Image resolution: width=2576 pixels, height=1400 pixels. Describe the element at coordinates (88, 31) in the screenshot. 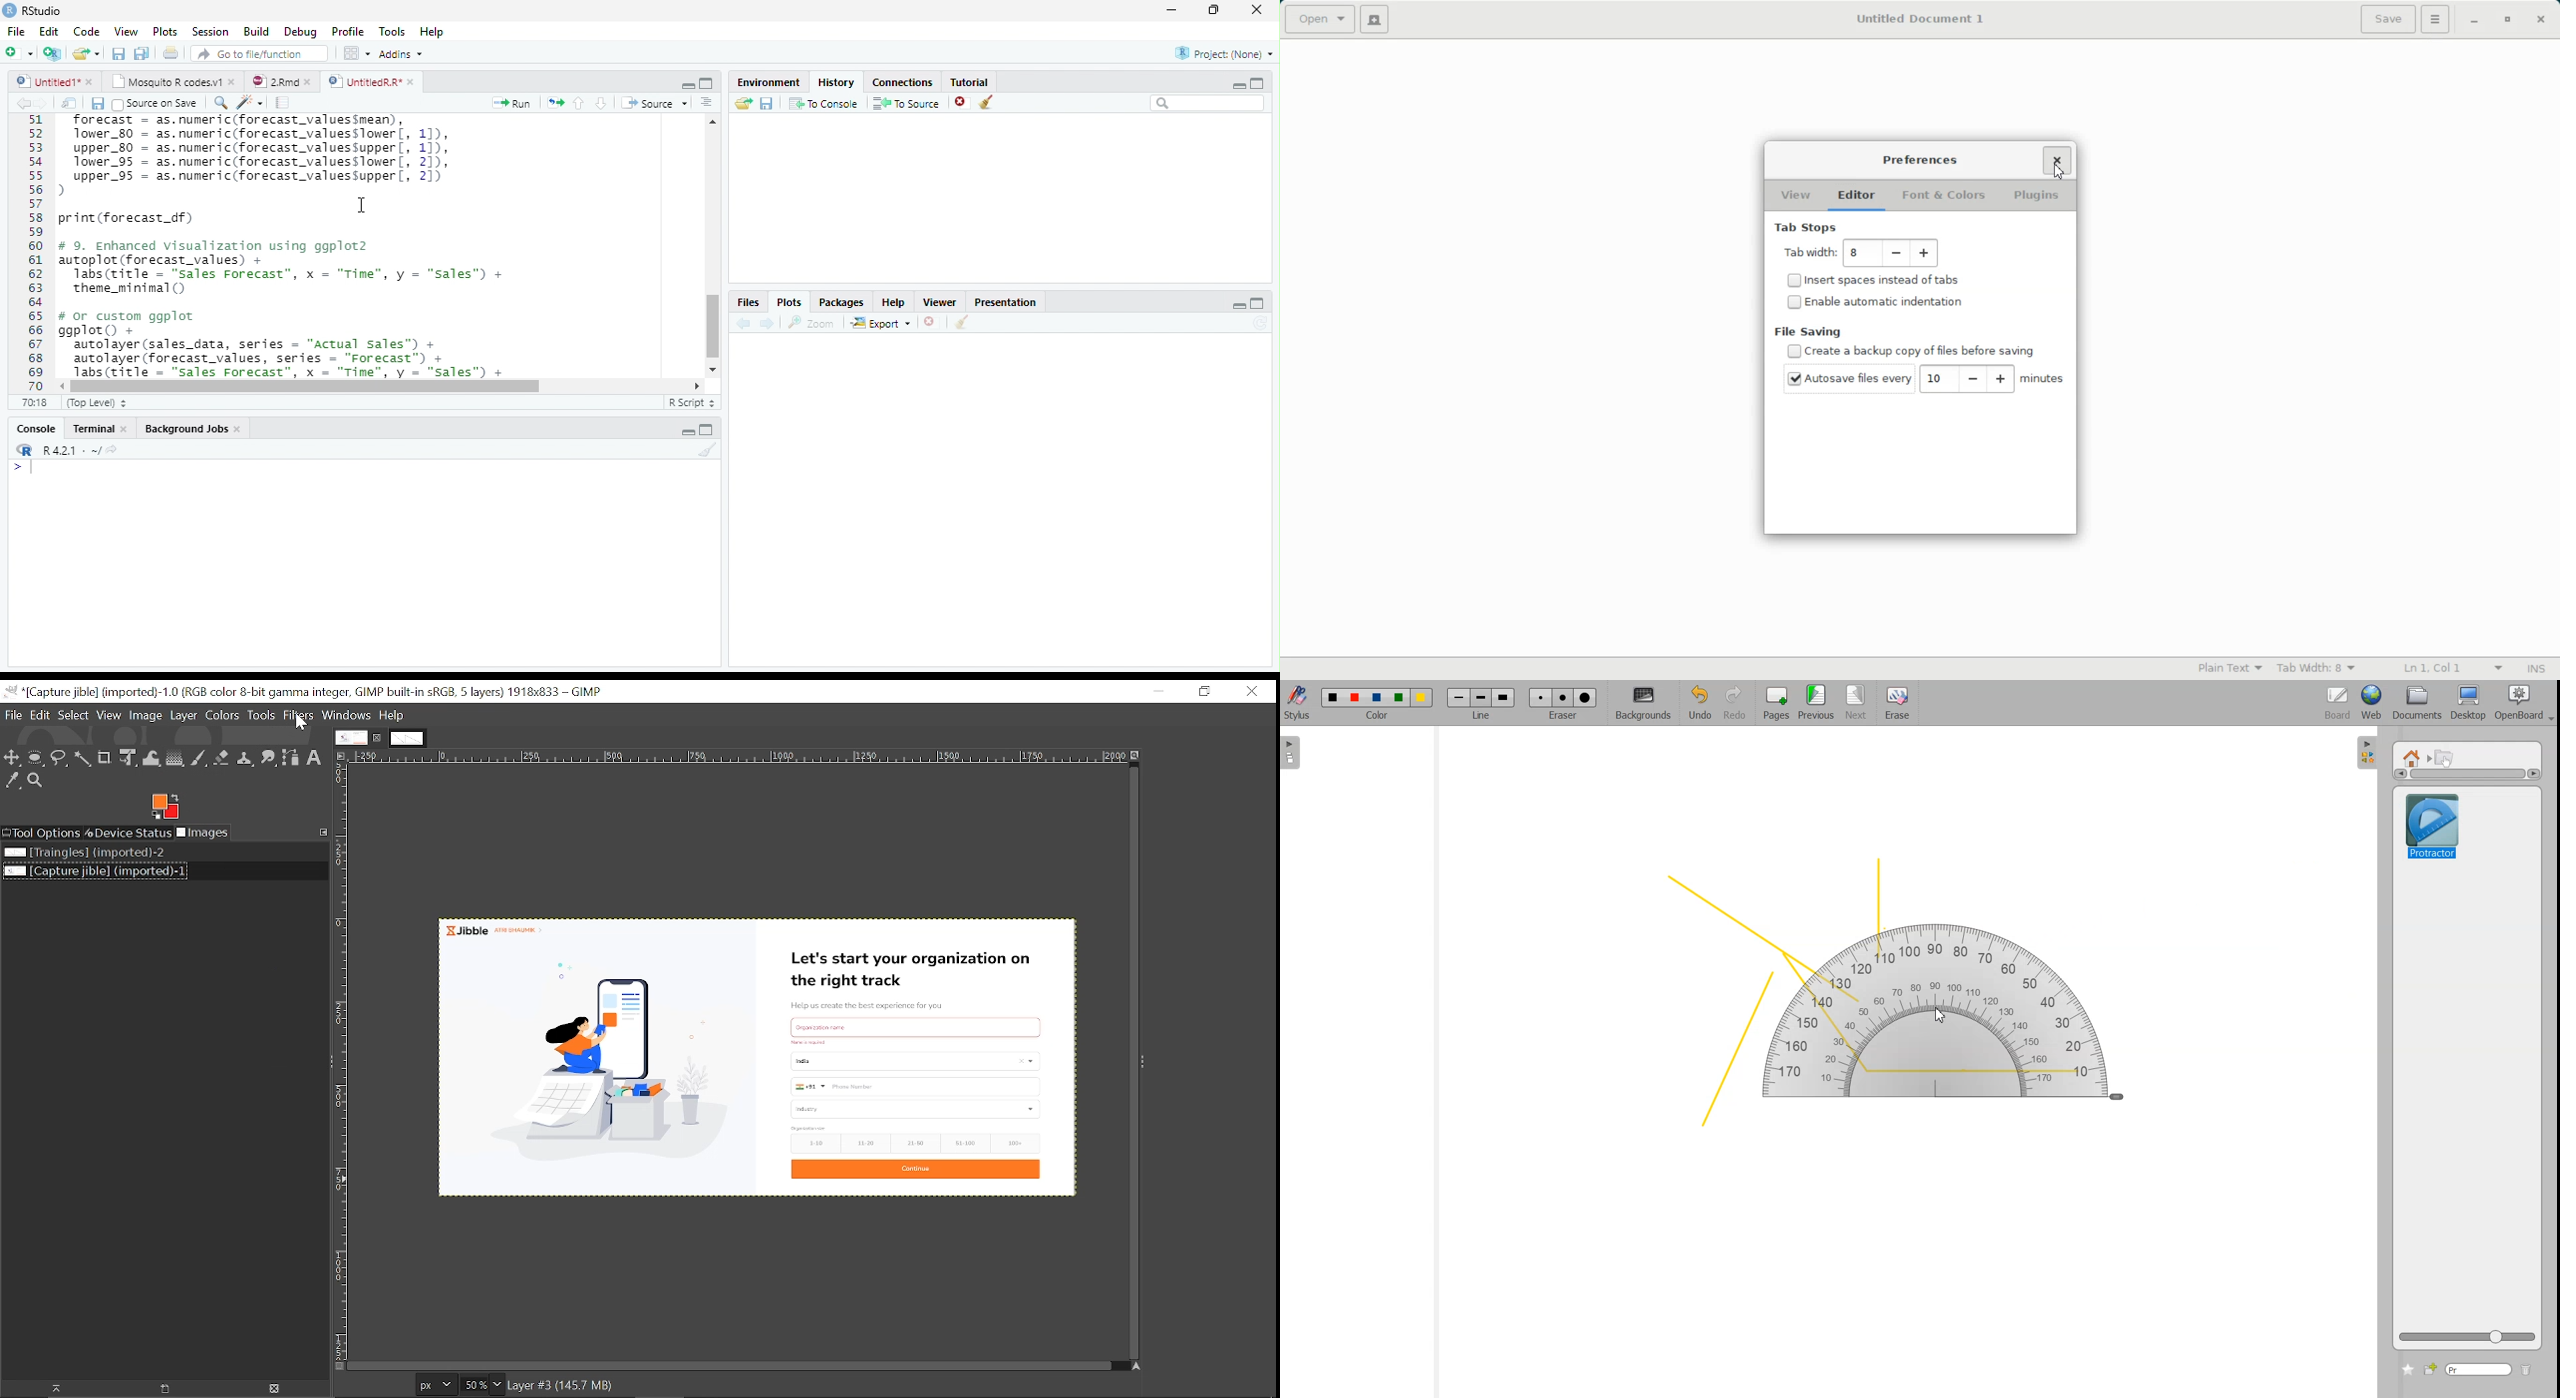

I see `Code` at that location.